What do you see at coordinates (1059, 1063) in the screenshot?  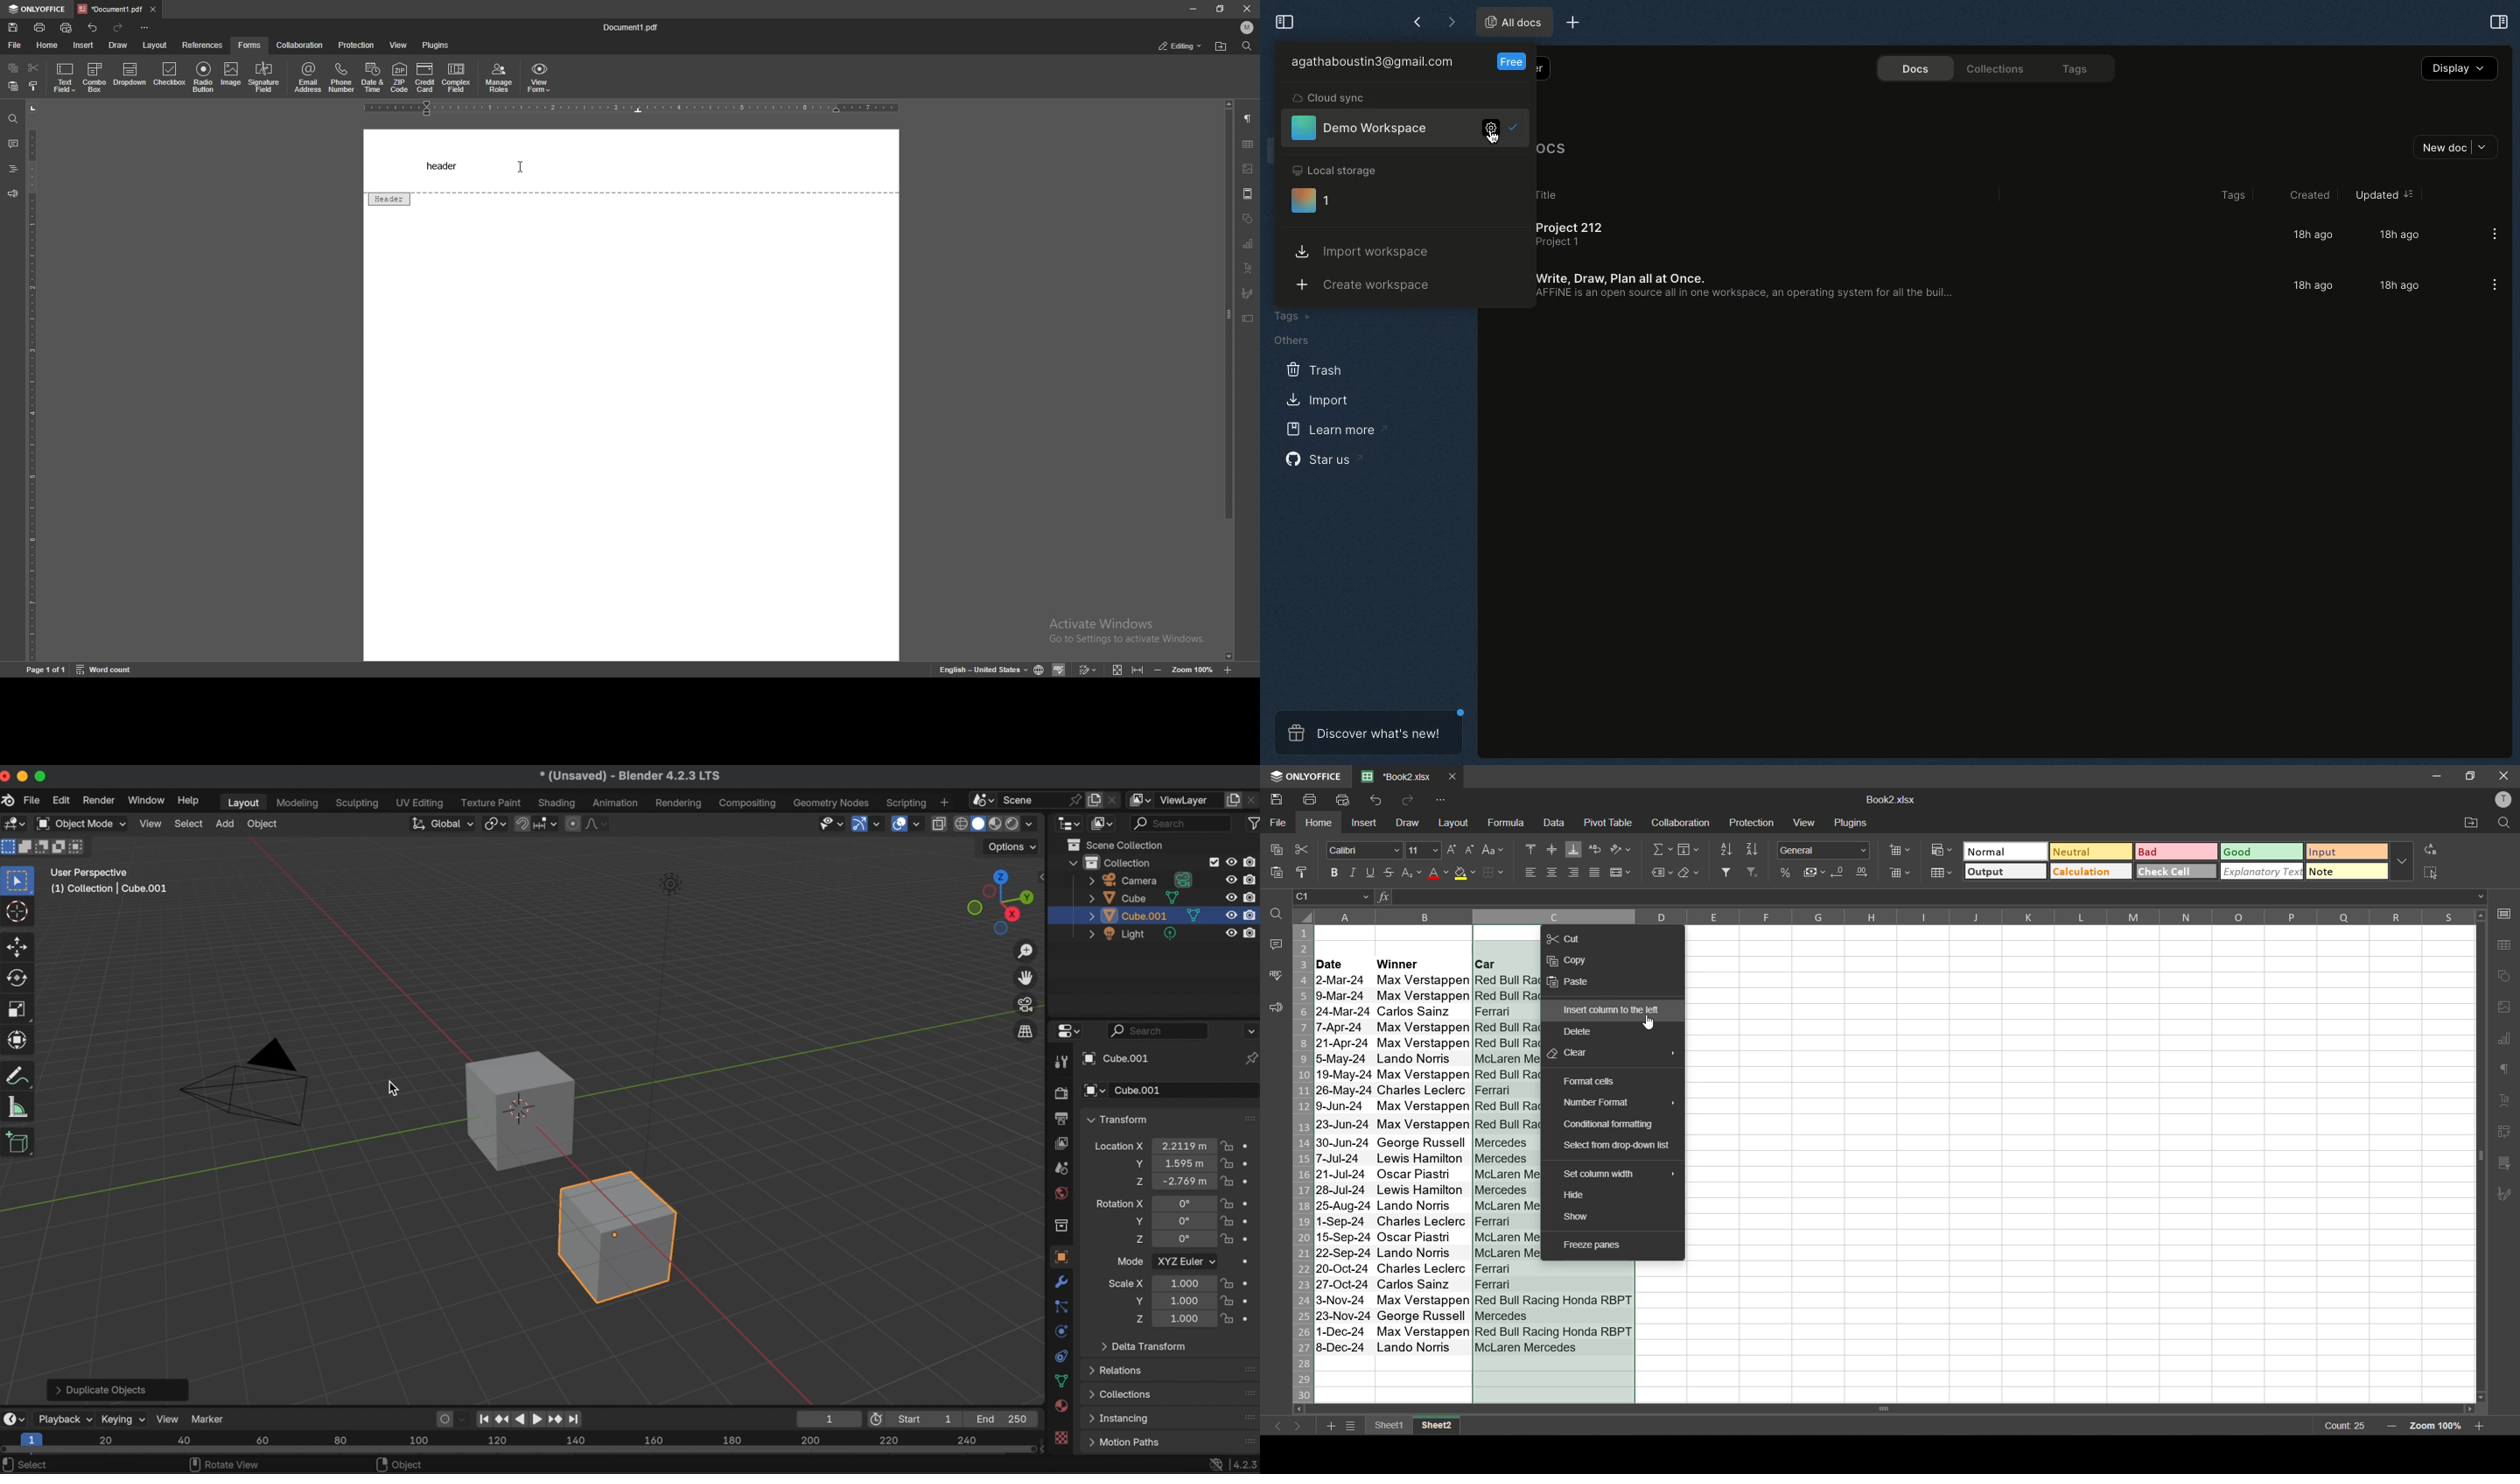 I see `tool` at bounding box center [1059, 1063].